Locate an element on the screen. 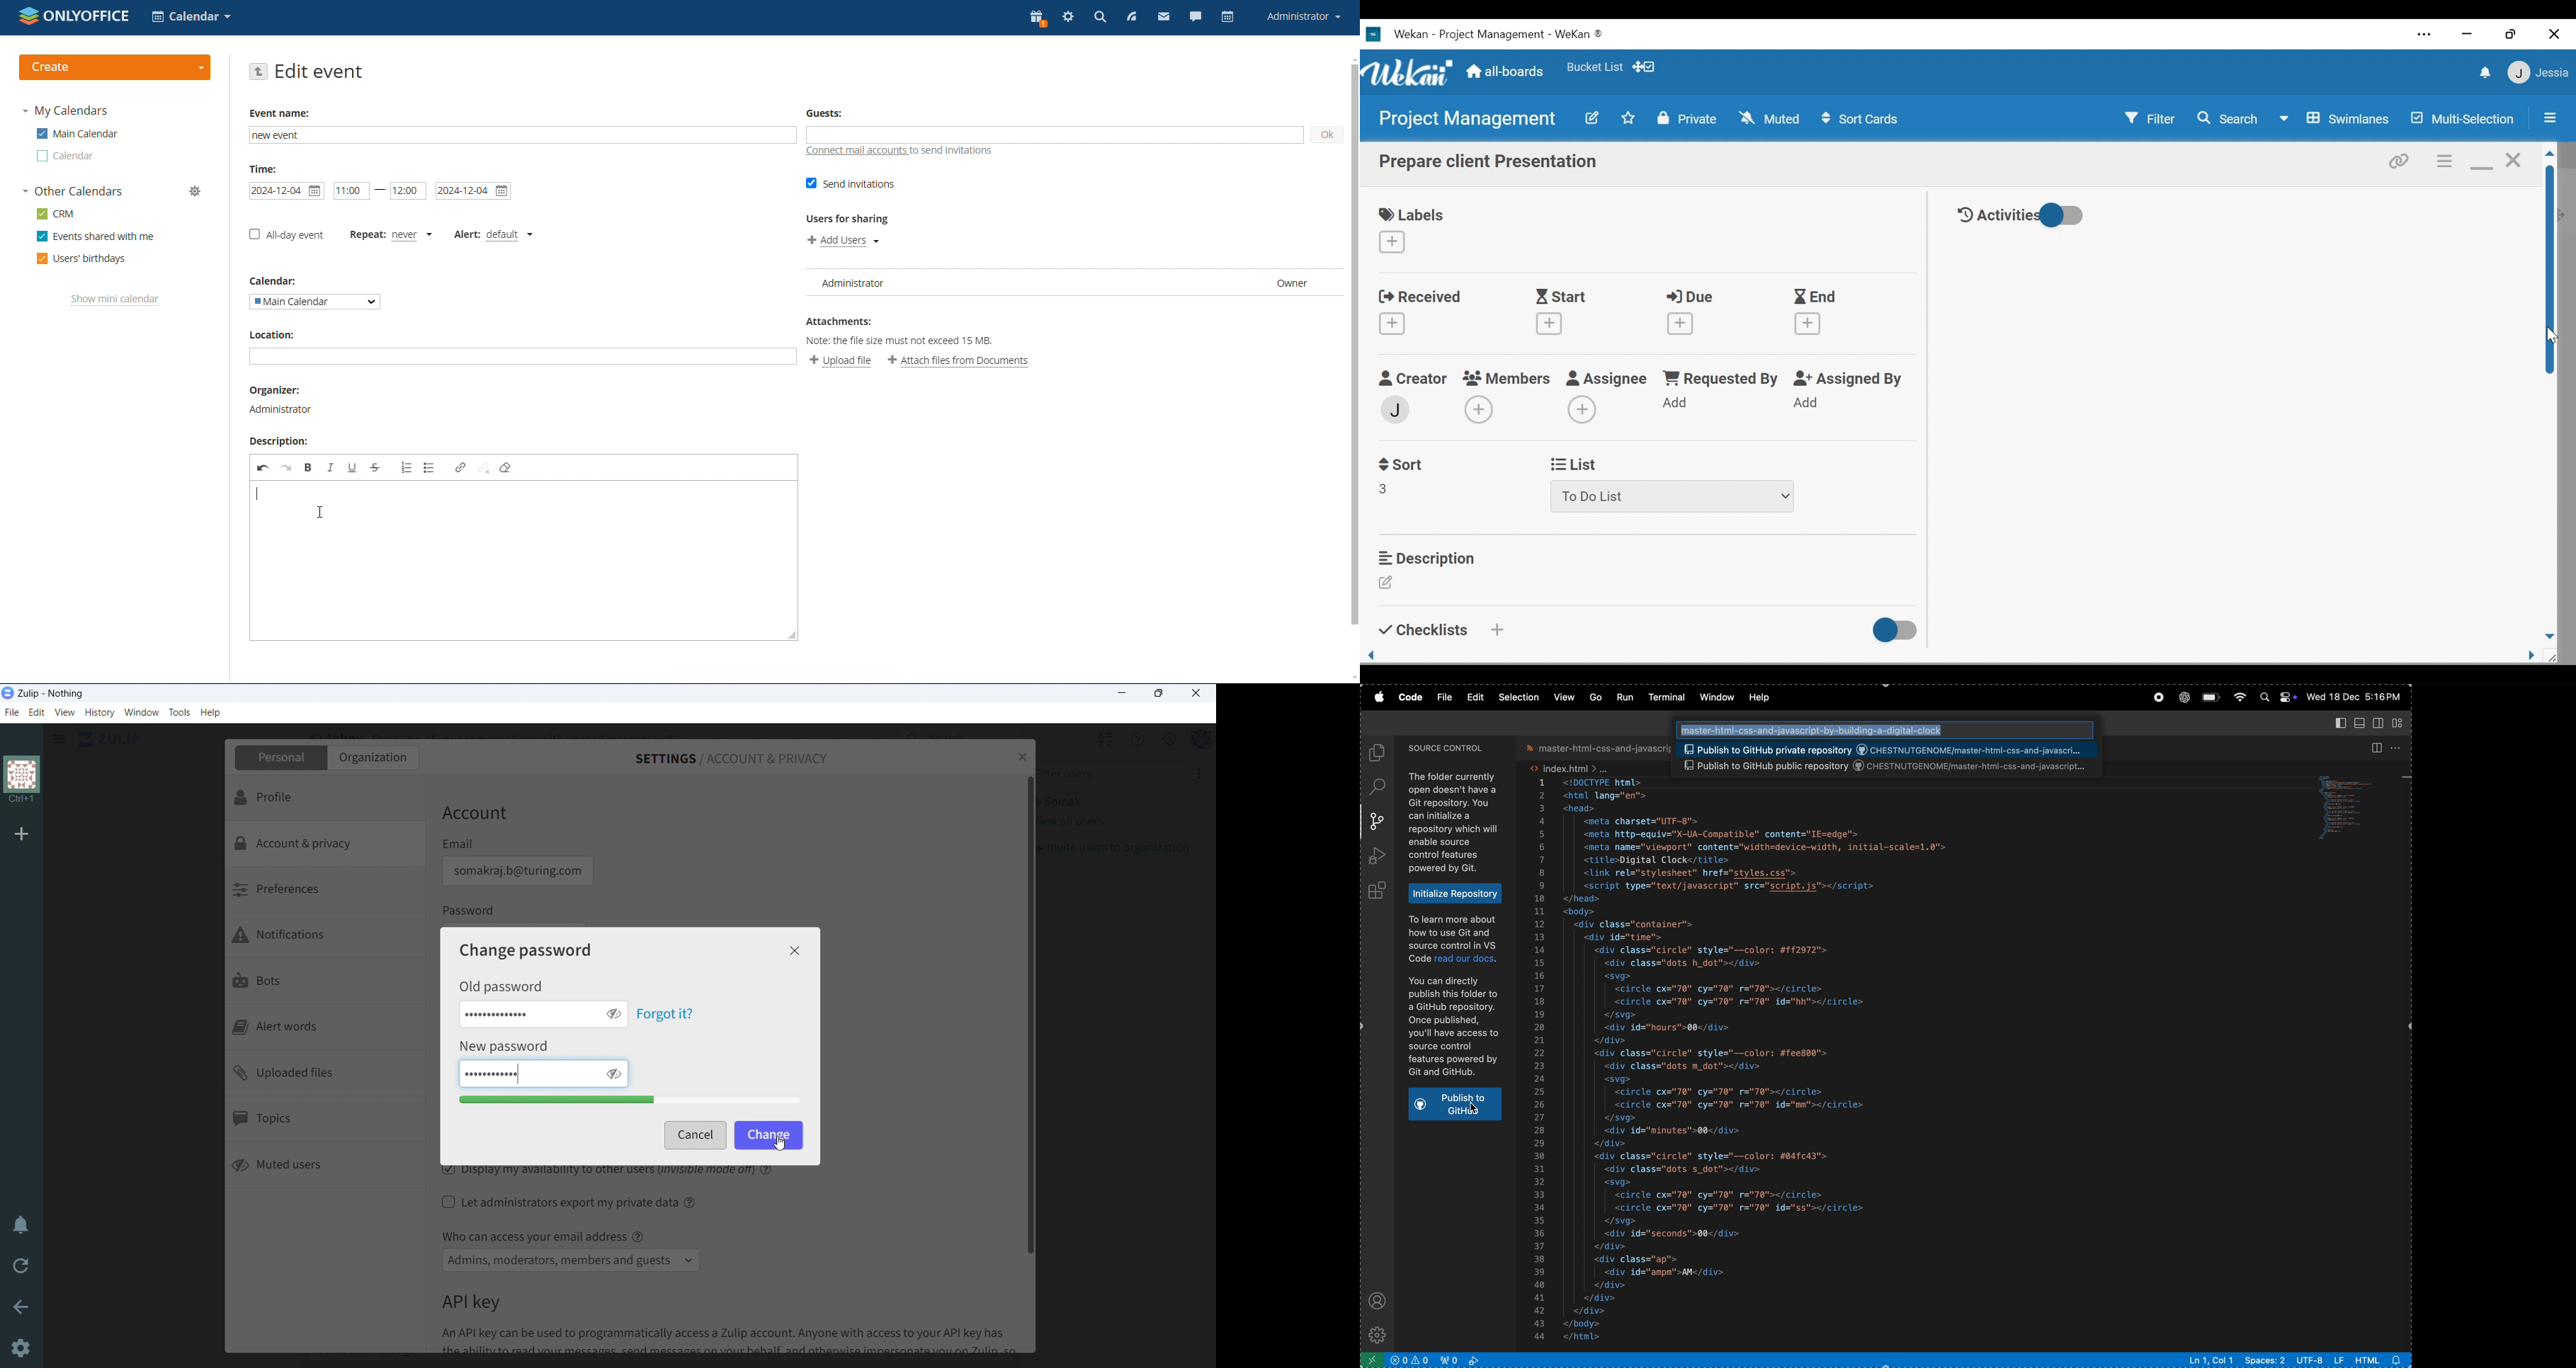  Home (all-boards) is located at coordinates (1507, 73).